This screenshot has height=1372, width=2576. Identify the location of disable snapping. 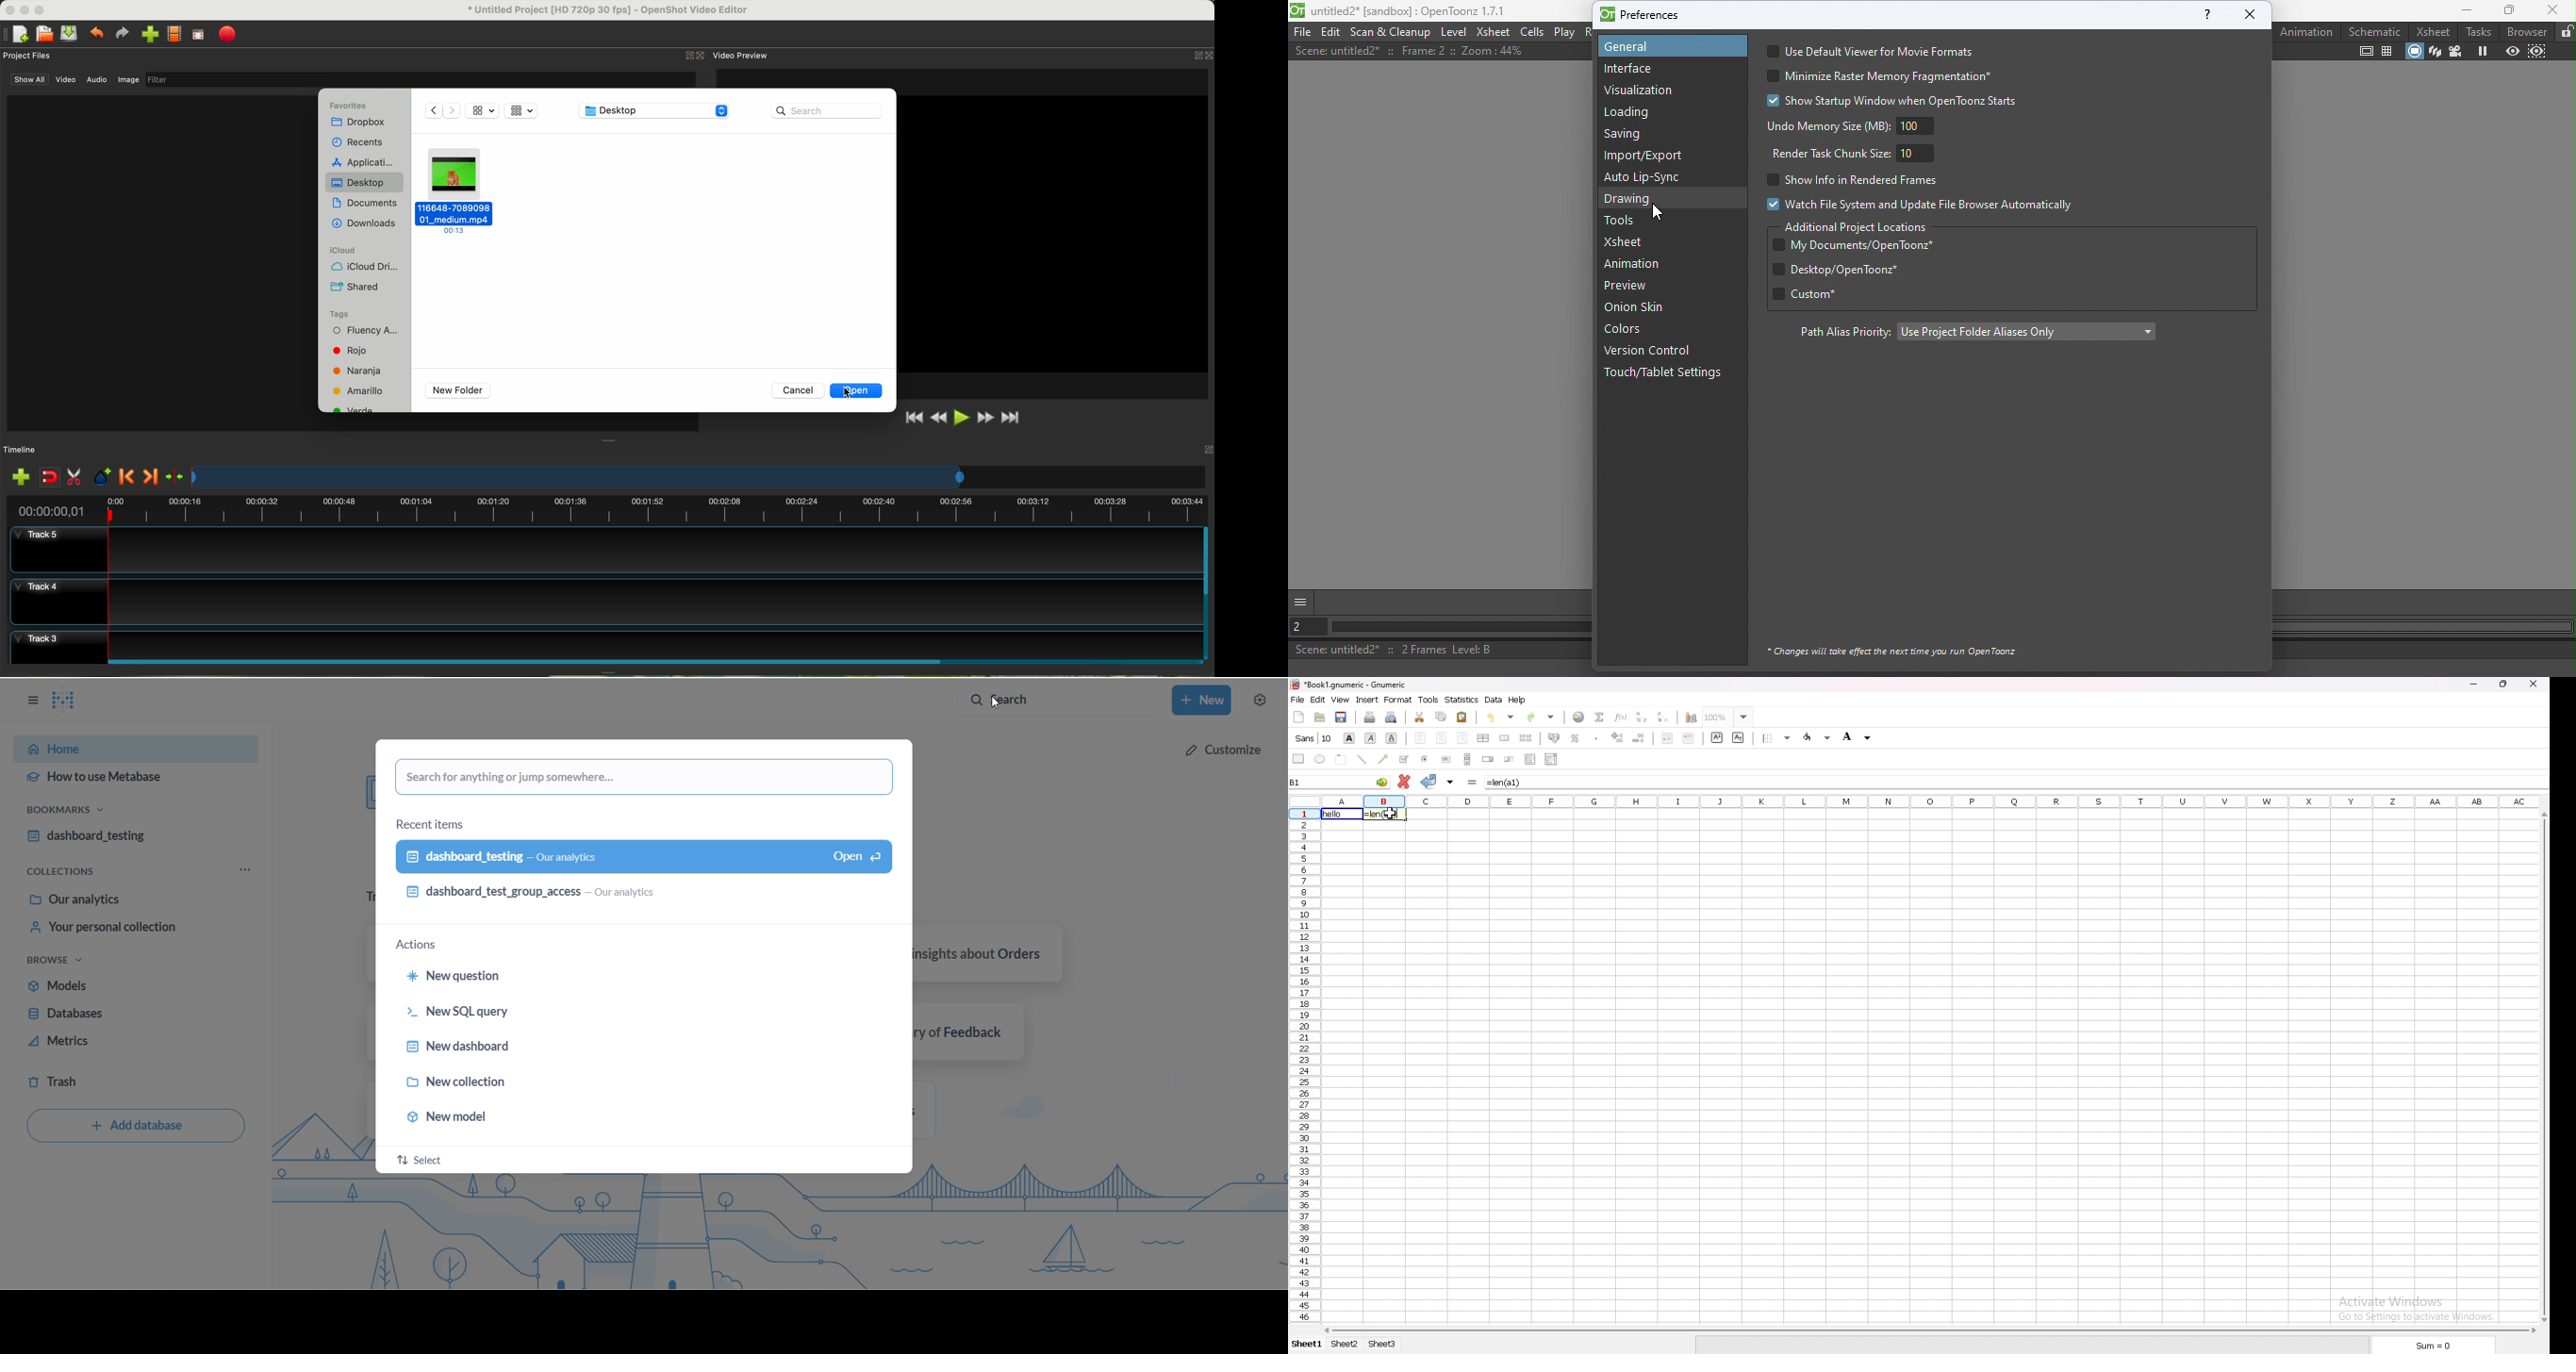
(50, 477).